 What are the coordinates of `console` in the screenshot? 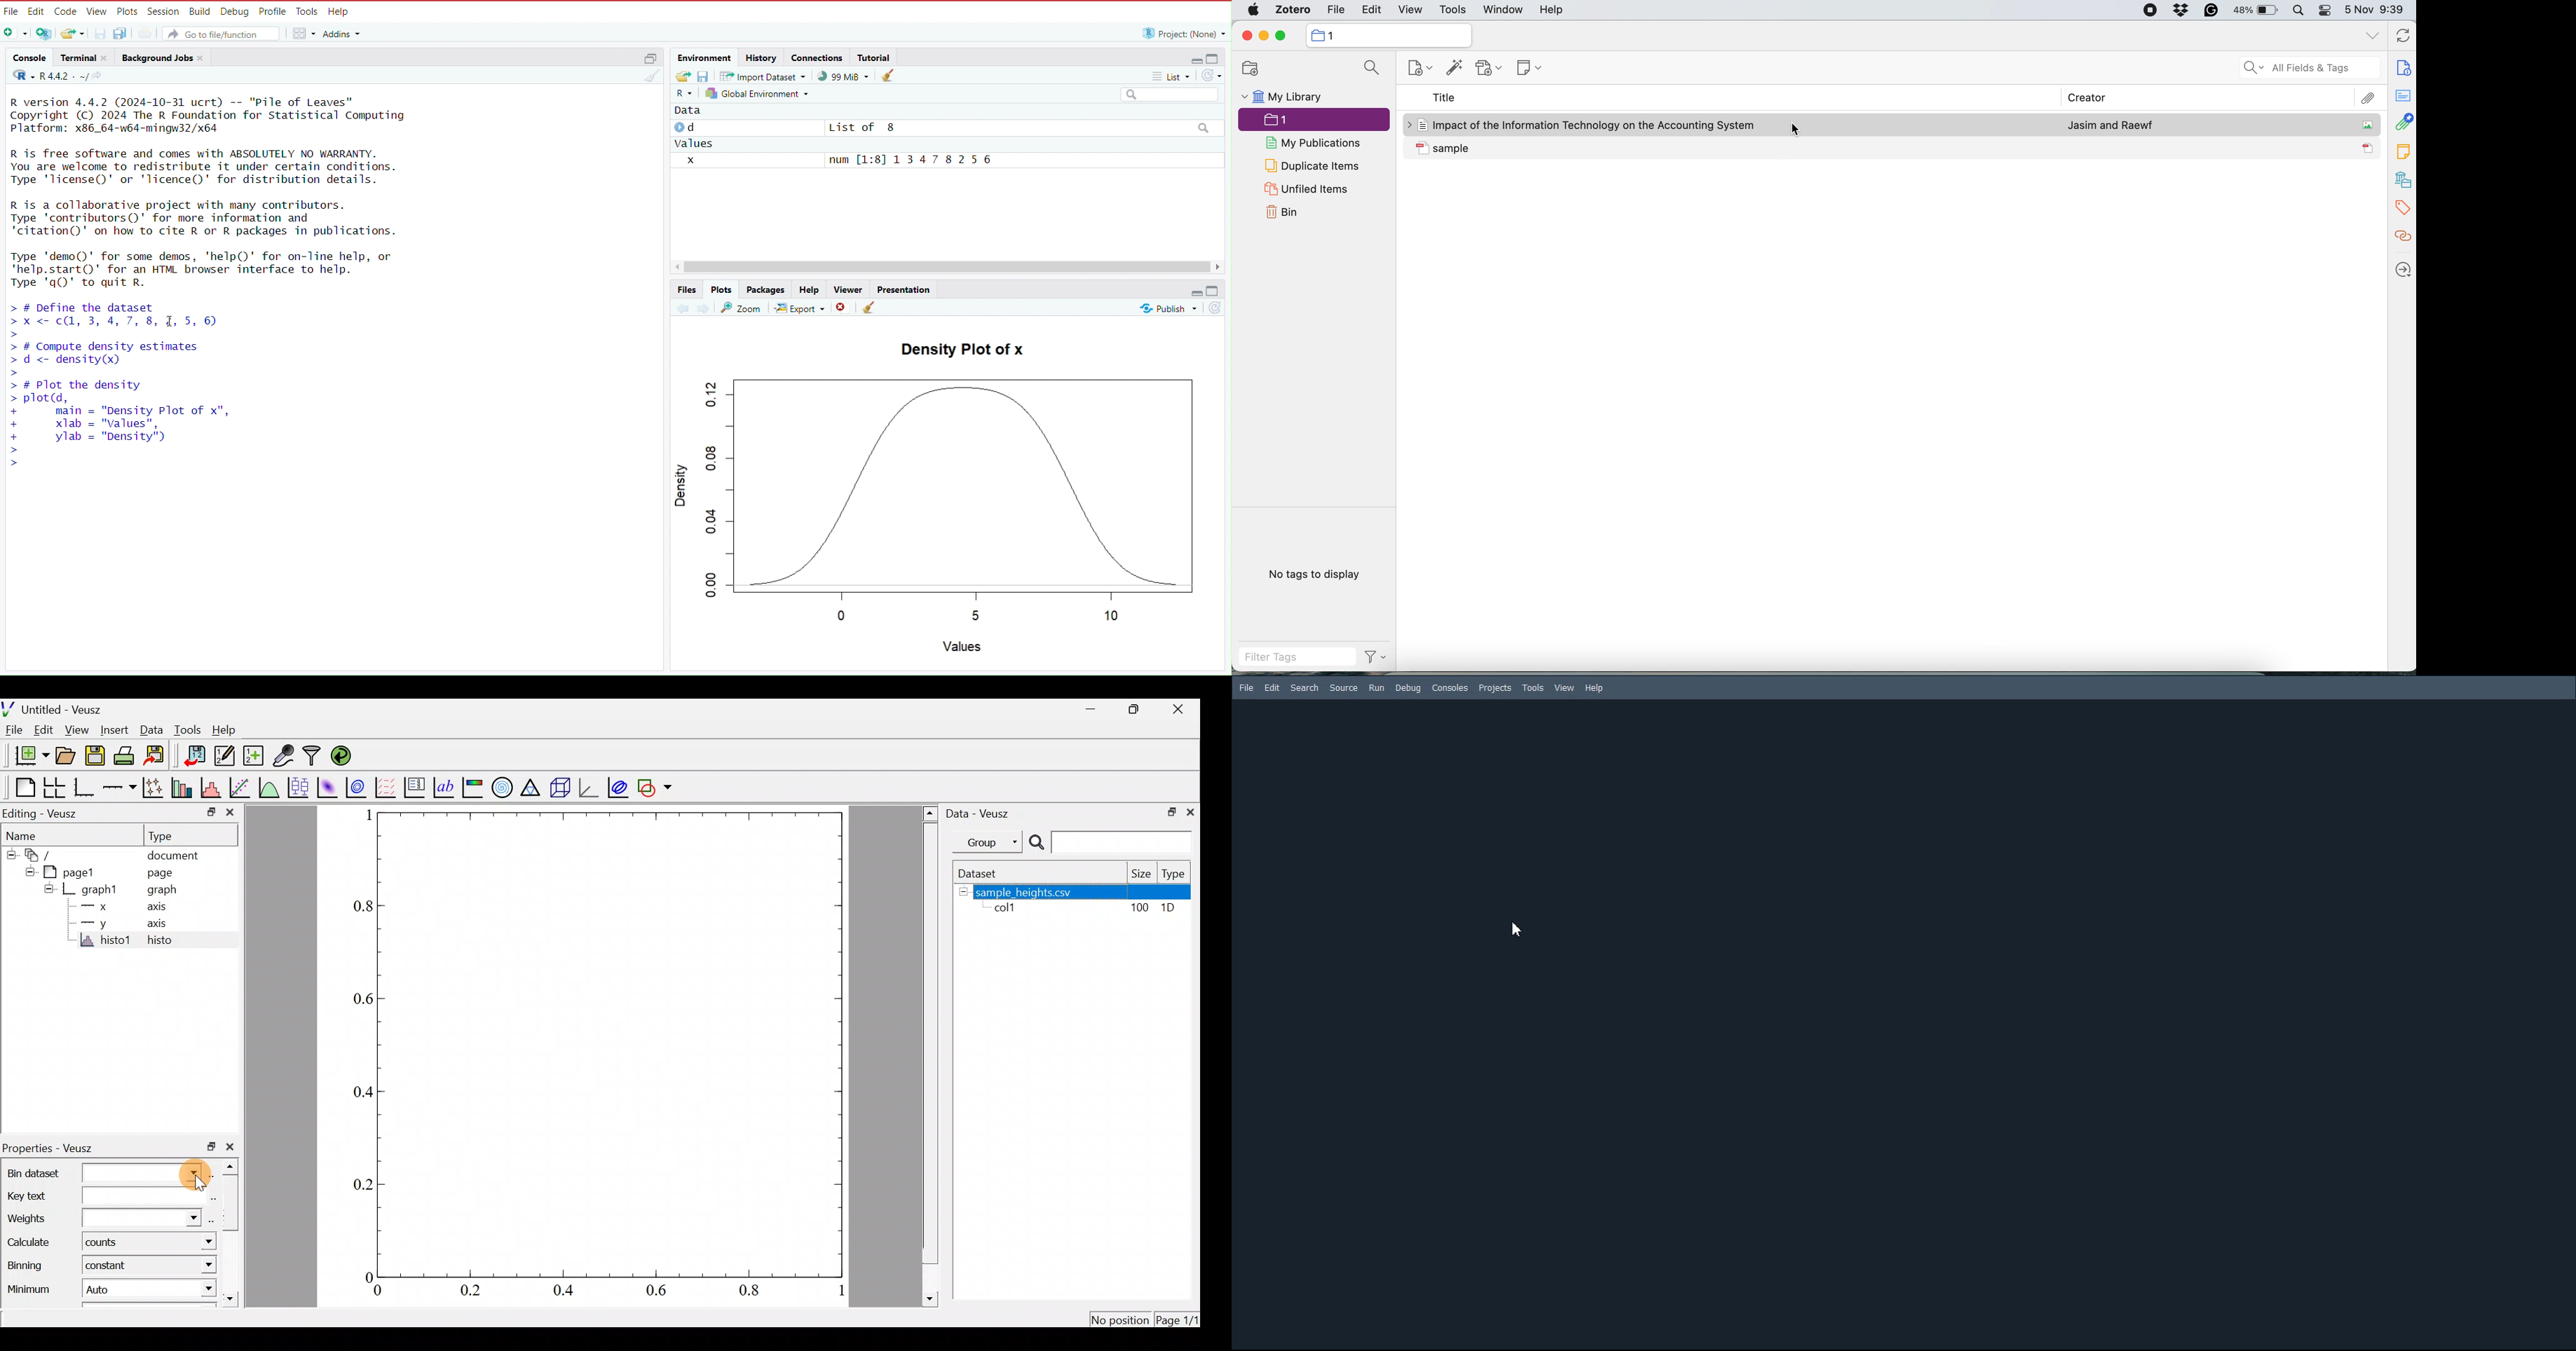 It's located at (26, 56).